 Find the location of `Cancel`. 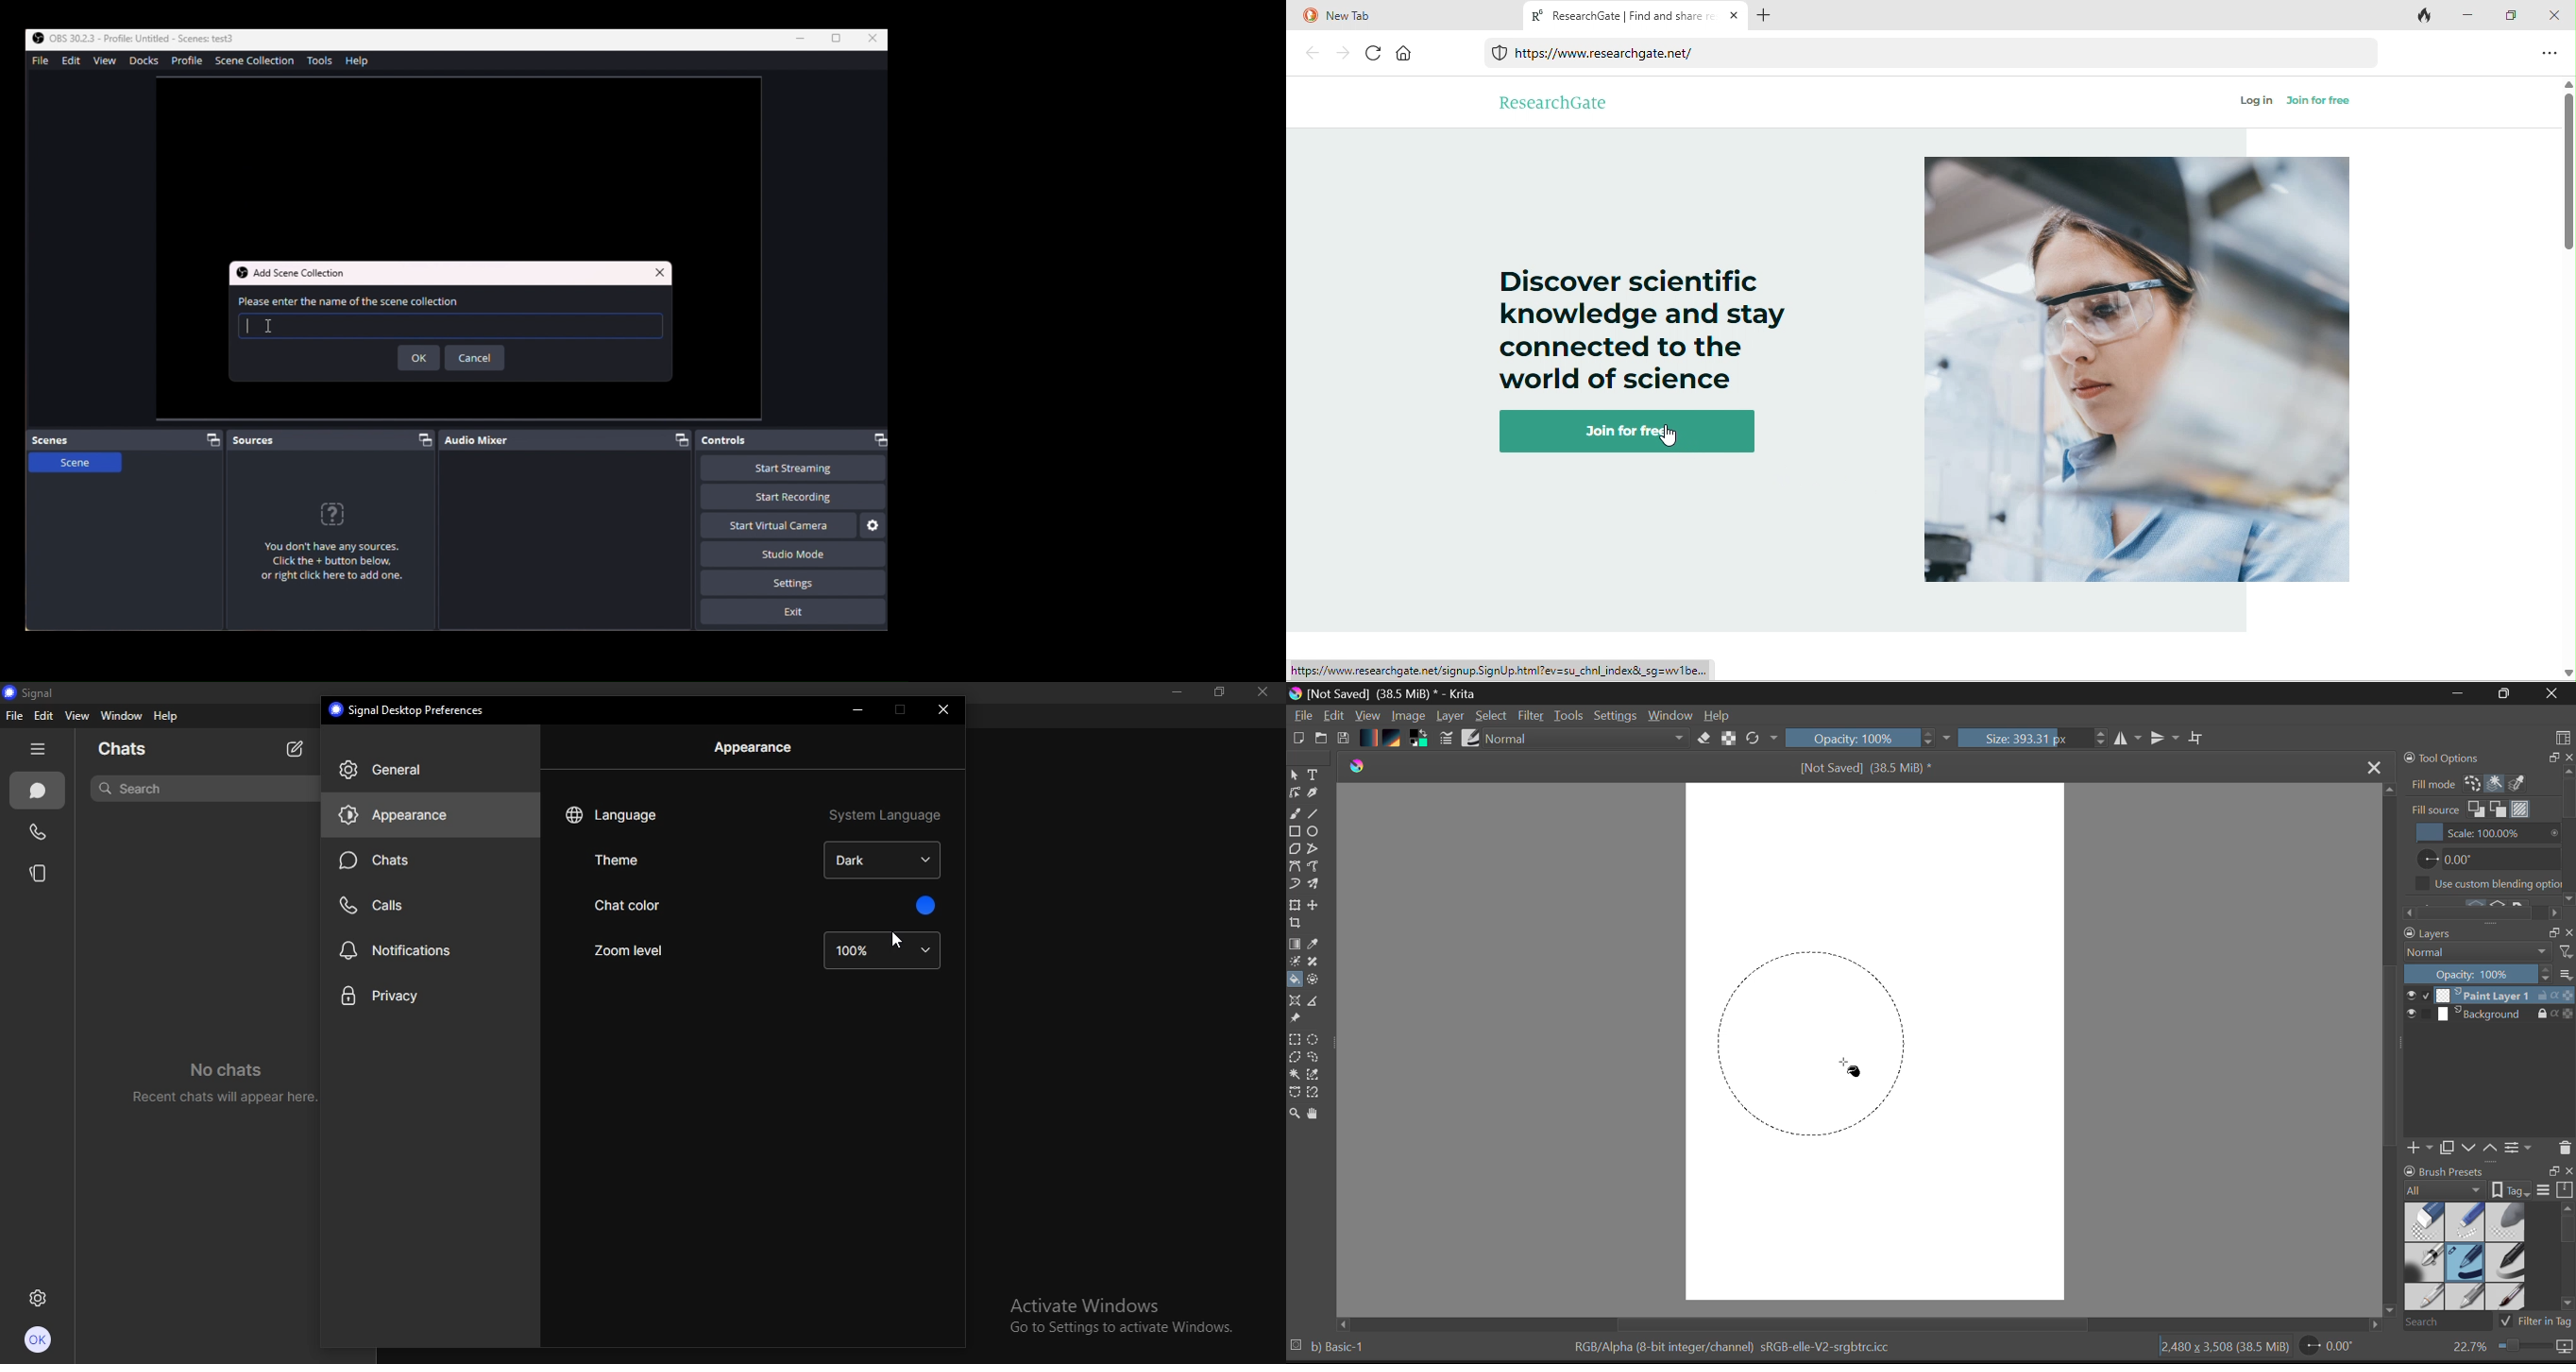

Cancel is located at coordinates (475, 358).